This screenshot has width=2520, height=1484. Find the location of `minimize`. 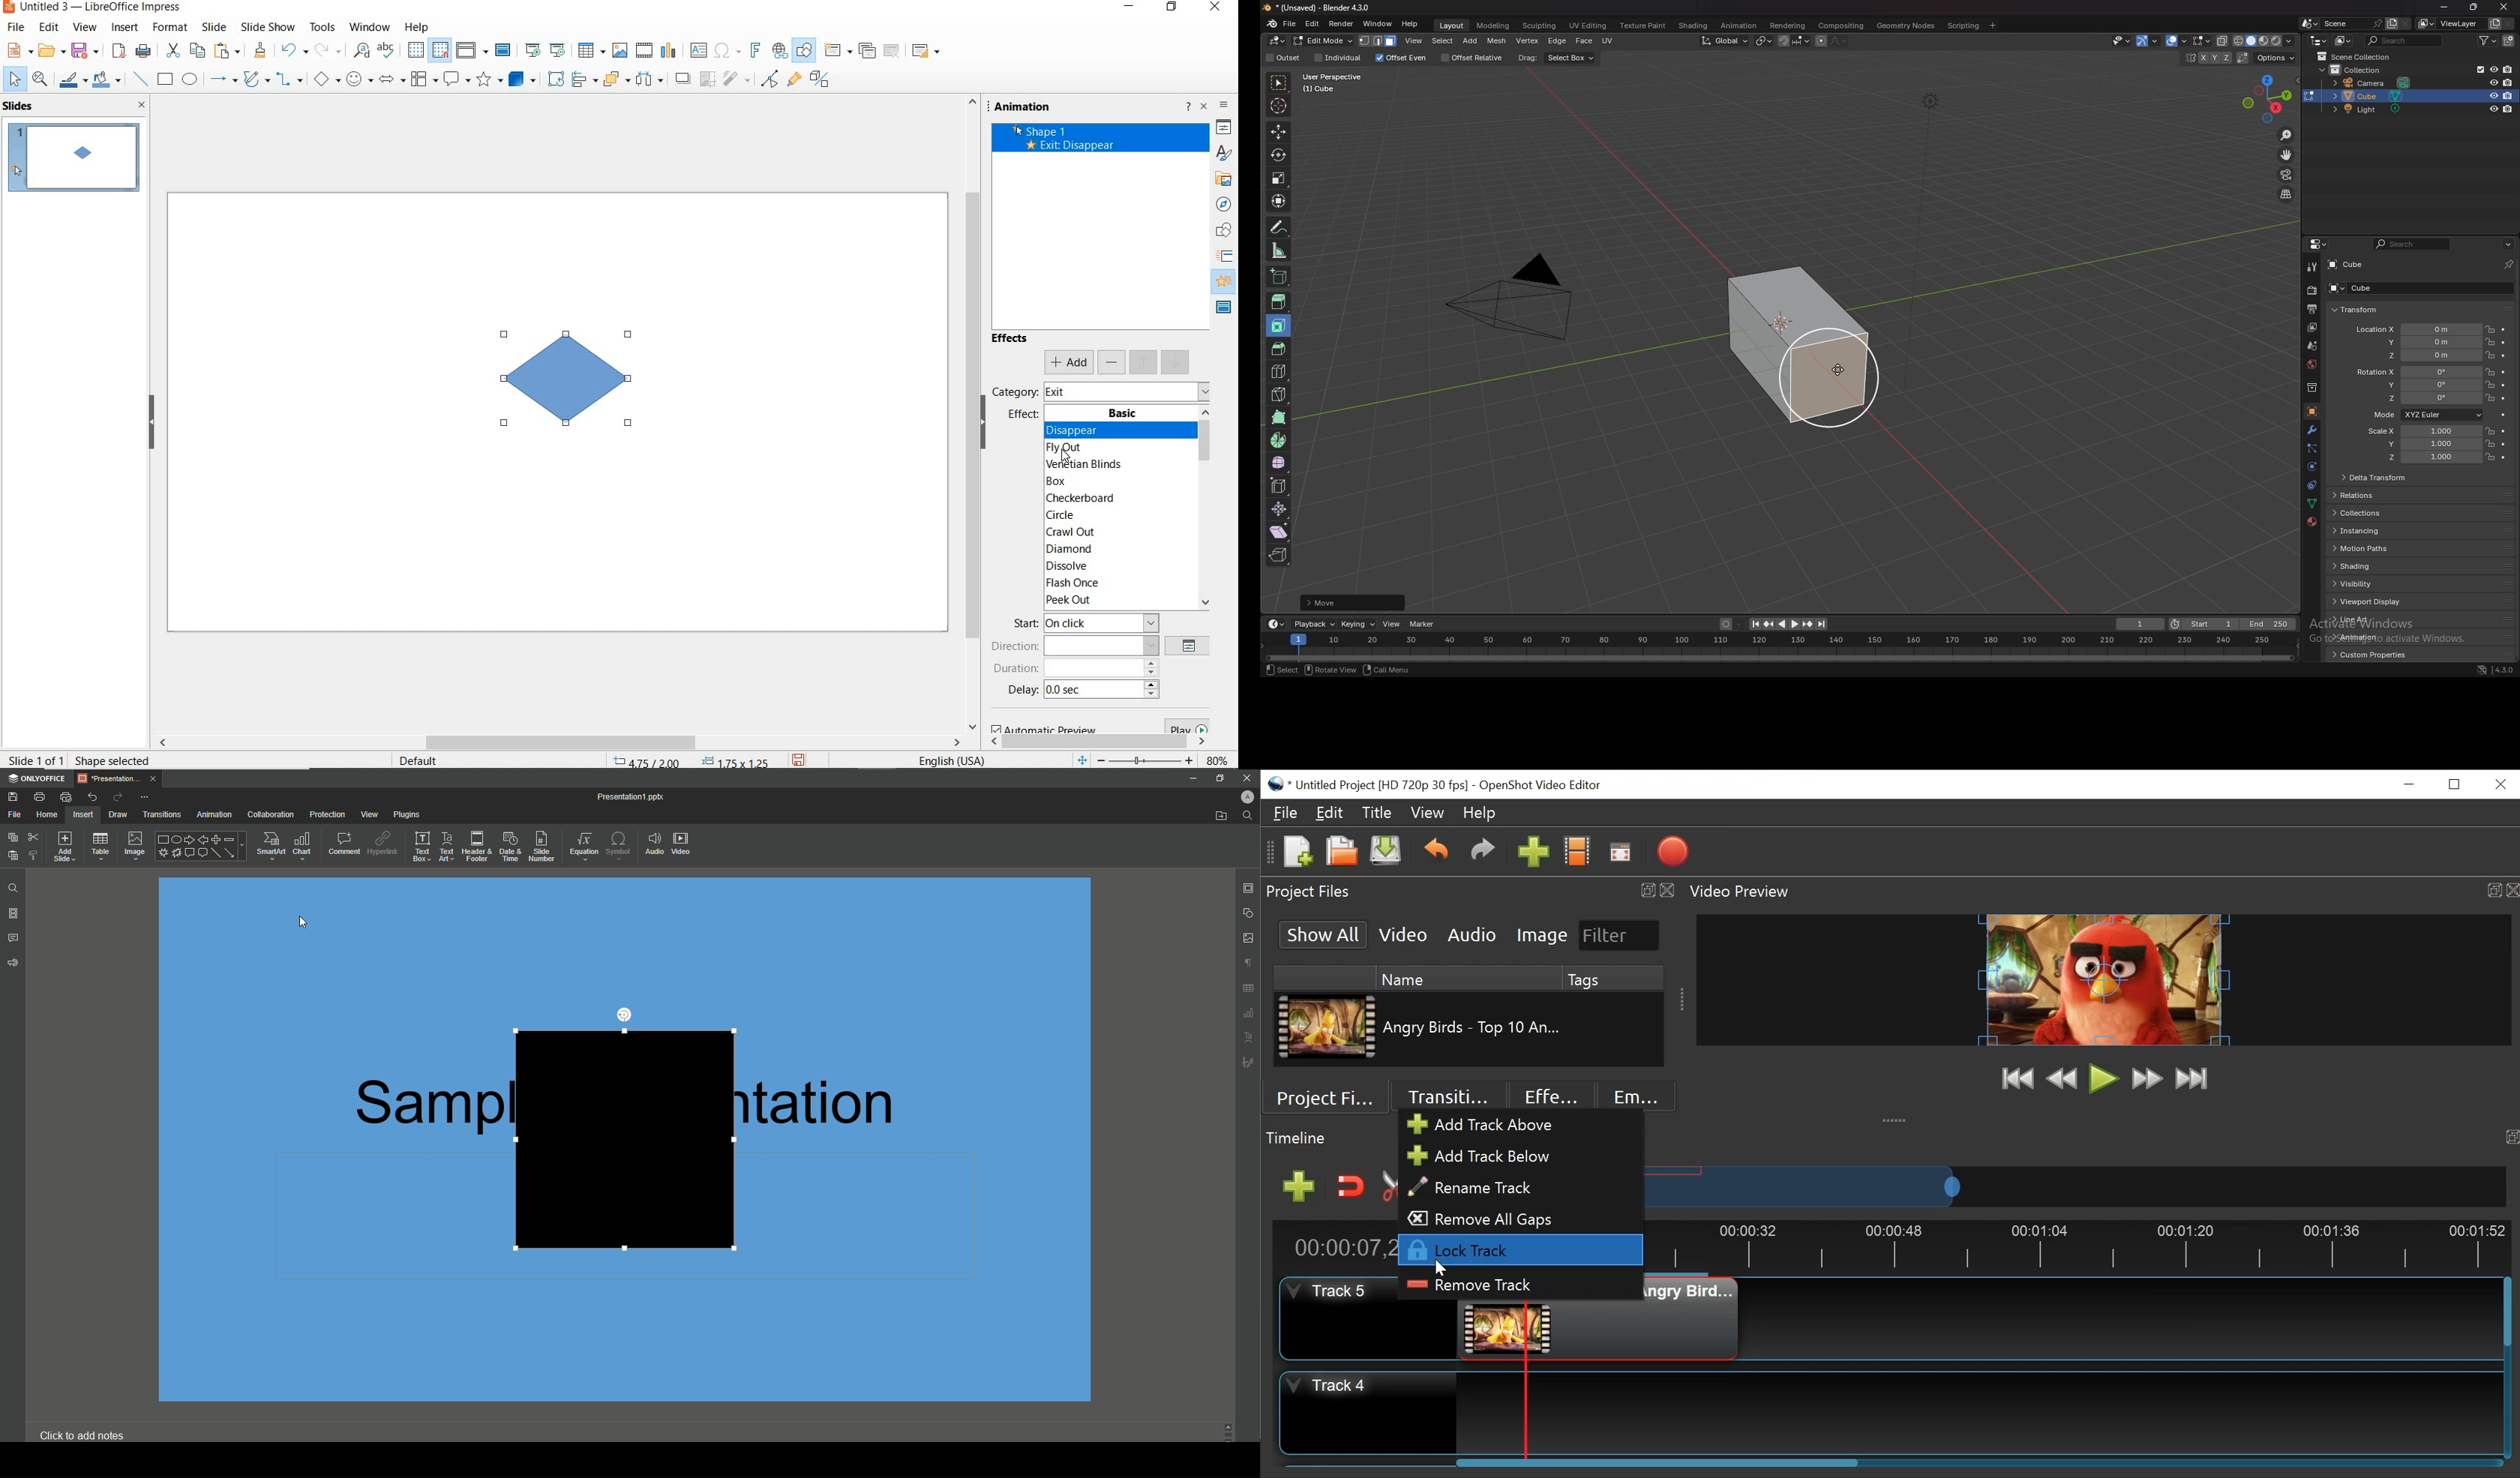

minimize is located at coordinates (2411, 784).